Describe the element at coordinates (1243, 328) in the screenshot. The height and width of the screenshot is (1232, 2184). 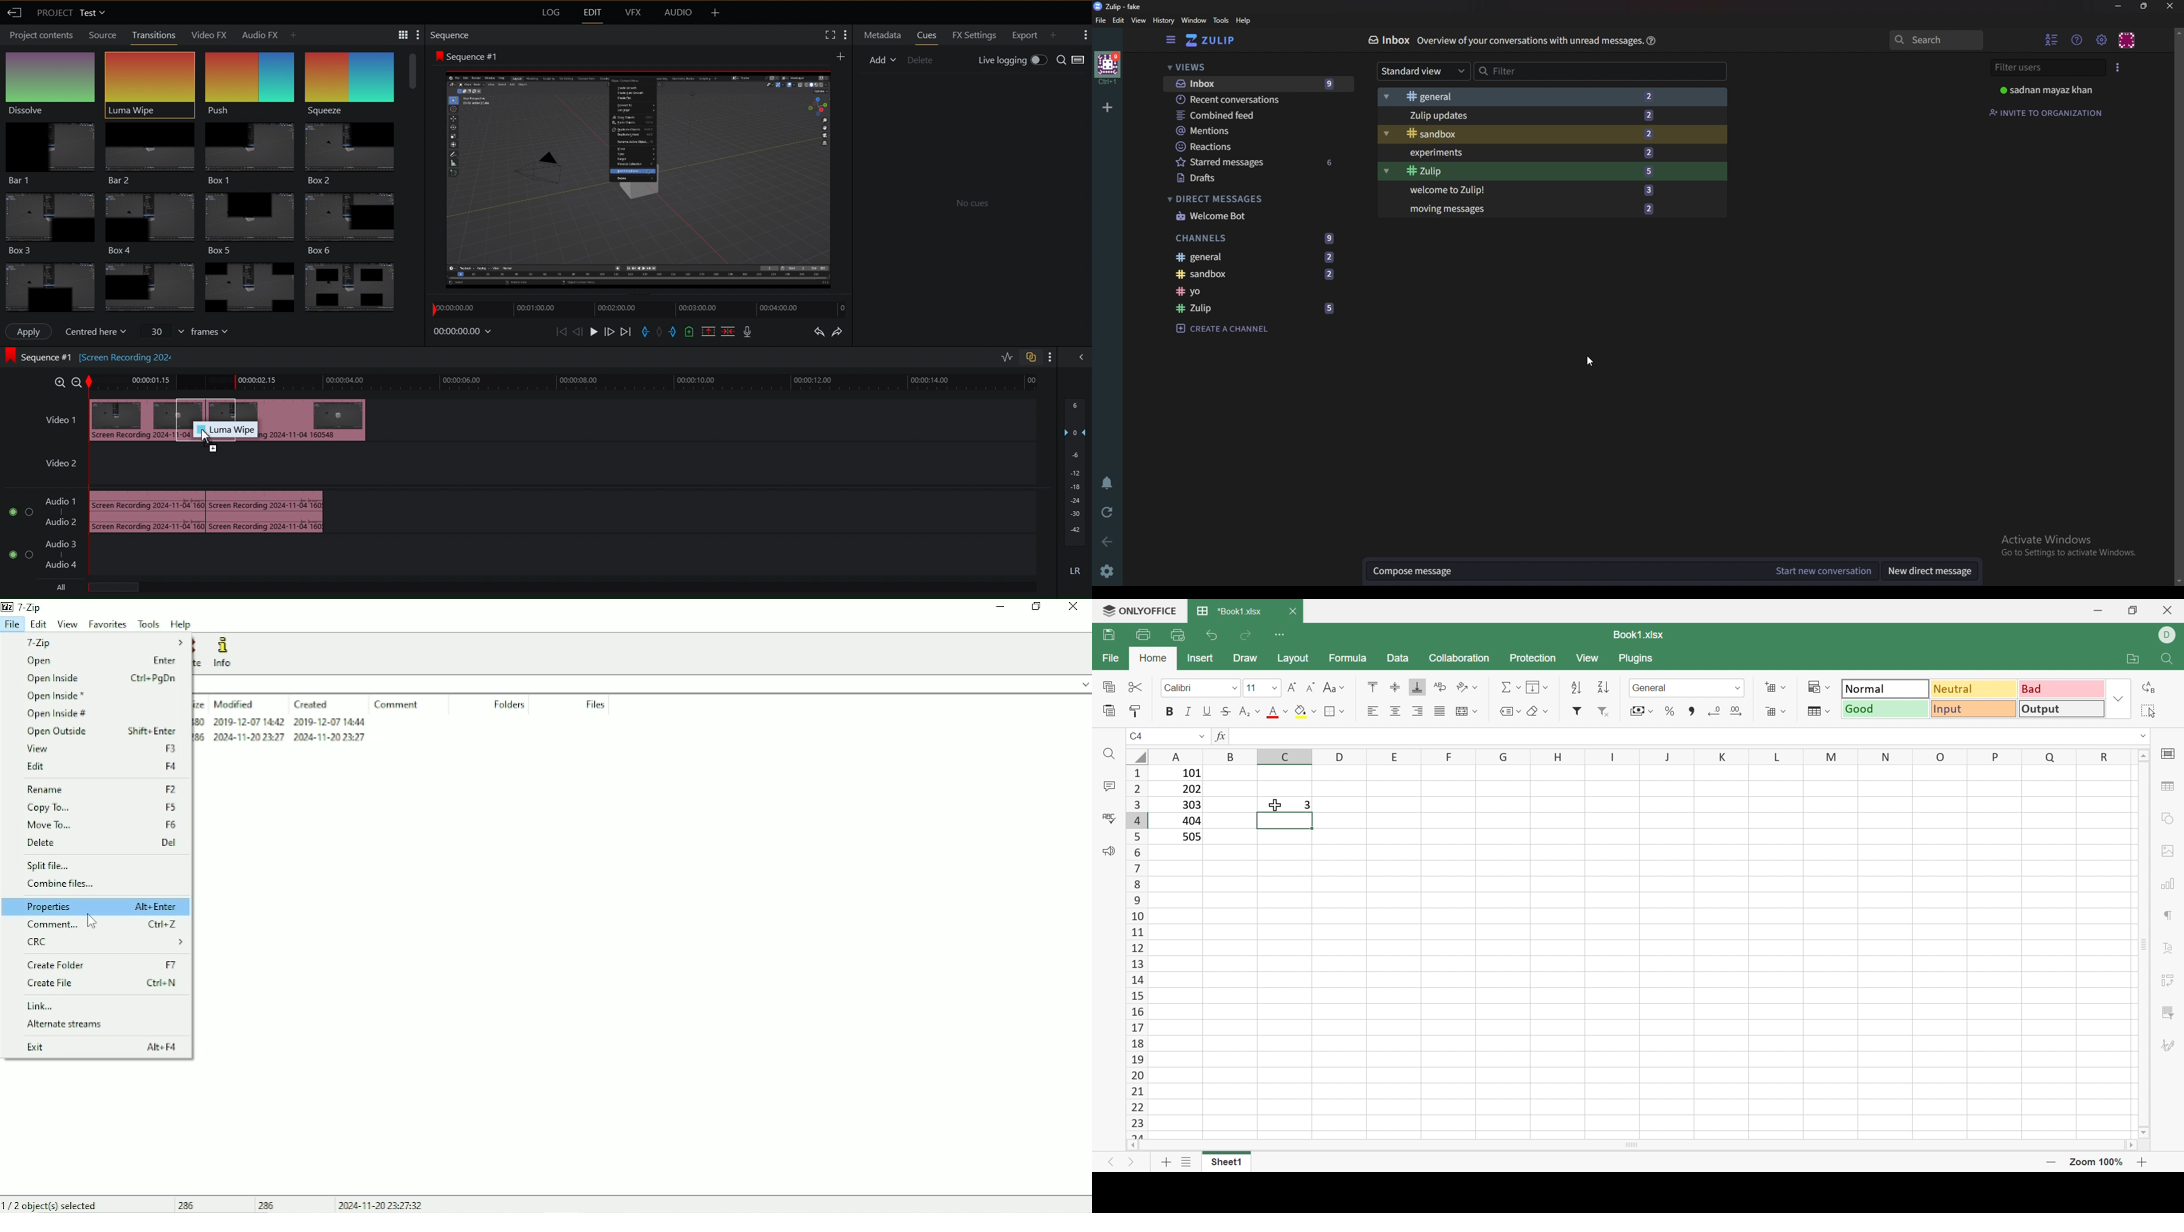
I see `Create a channel` at that location.